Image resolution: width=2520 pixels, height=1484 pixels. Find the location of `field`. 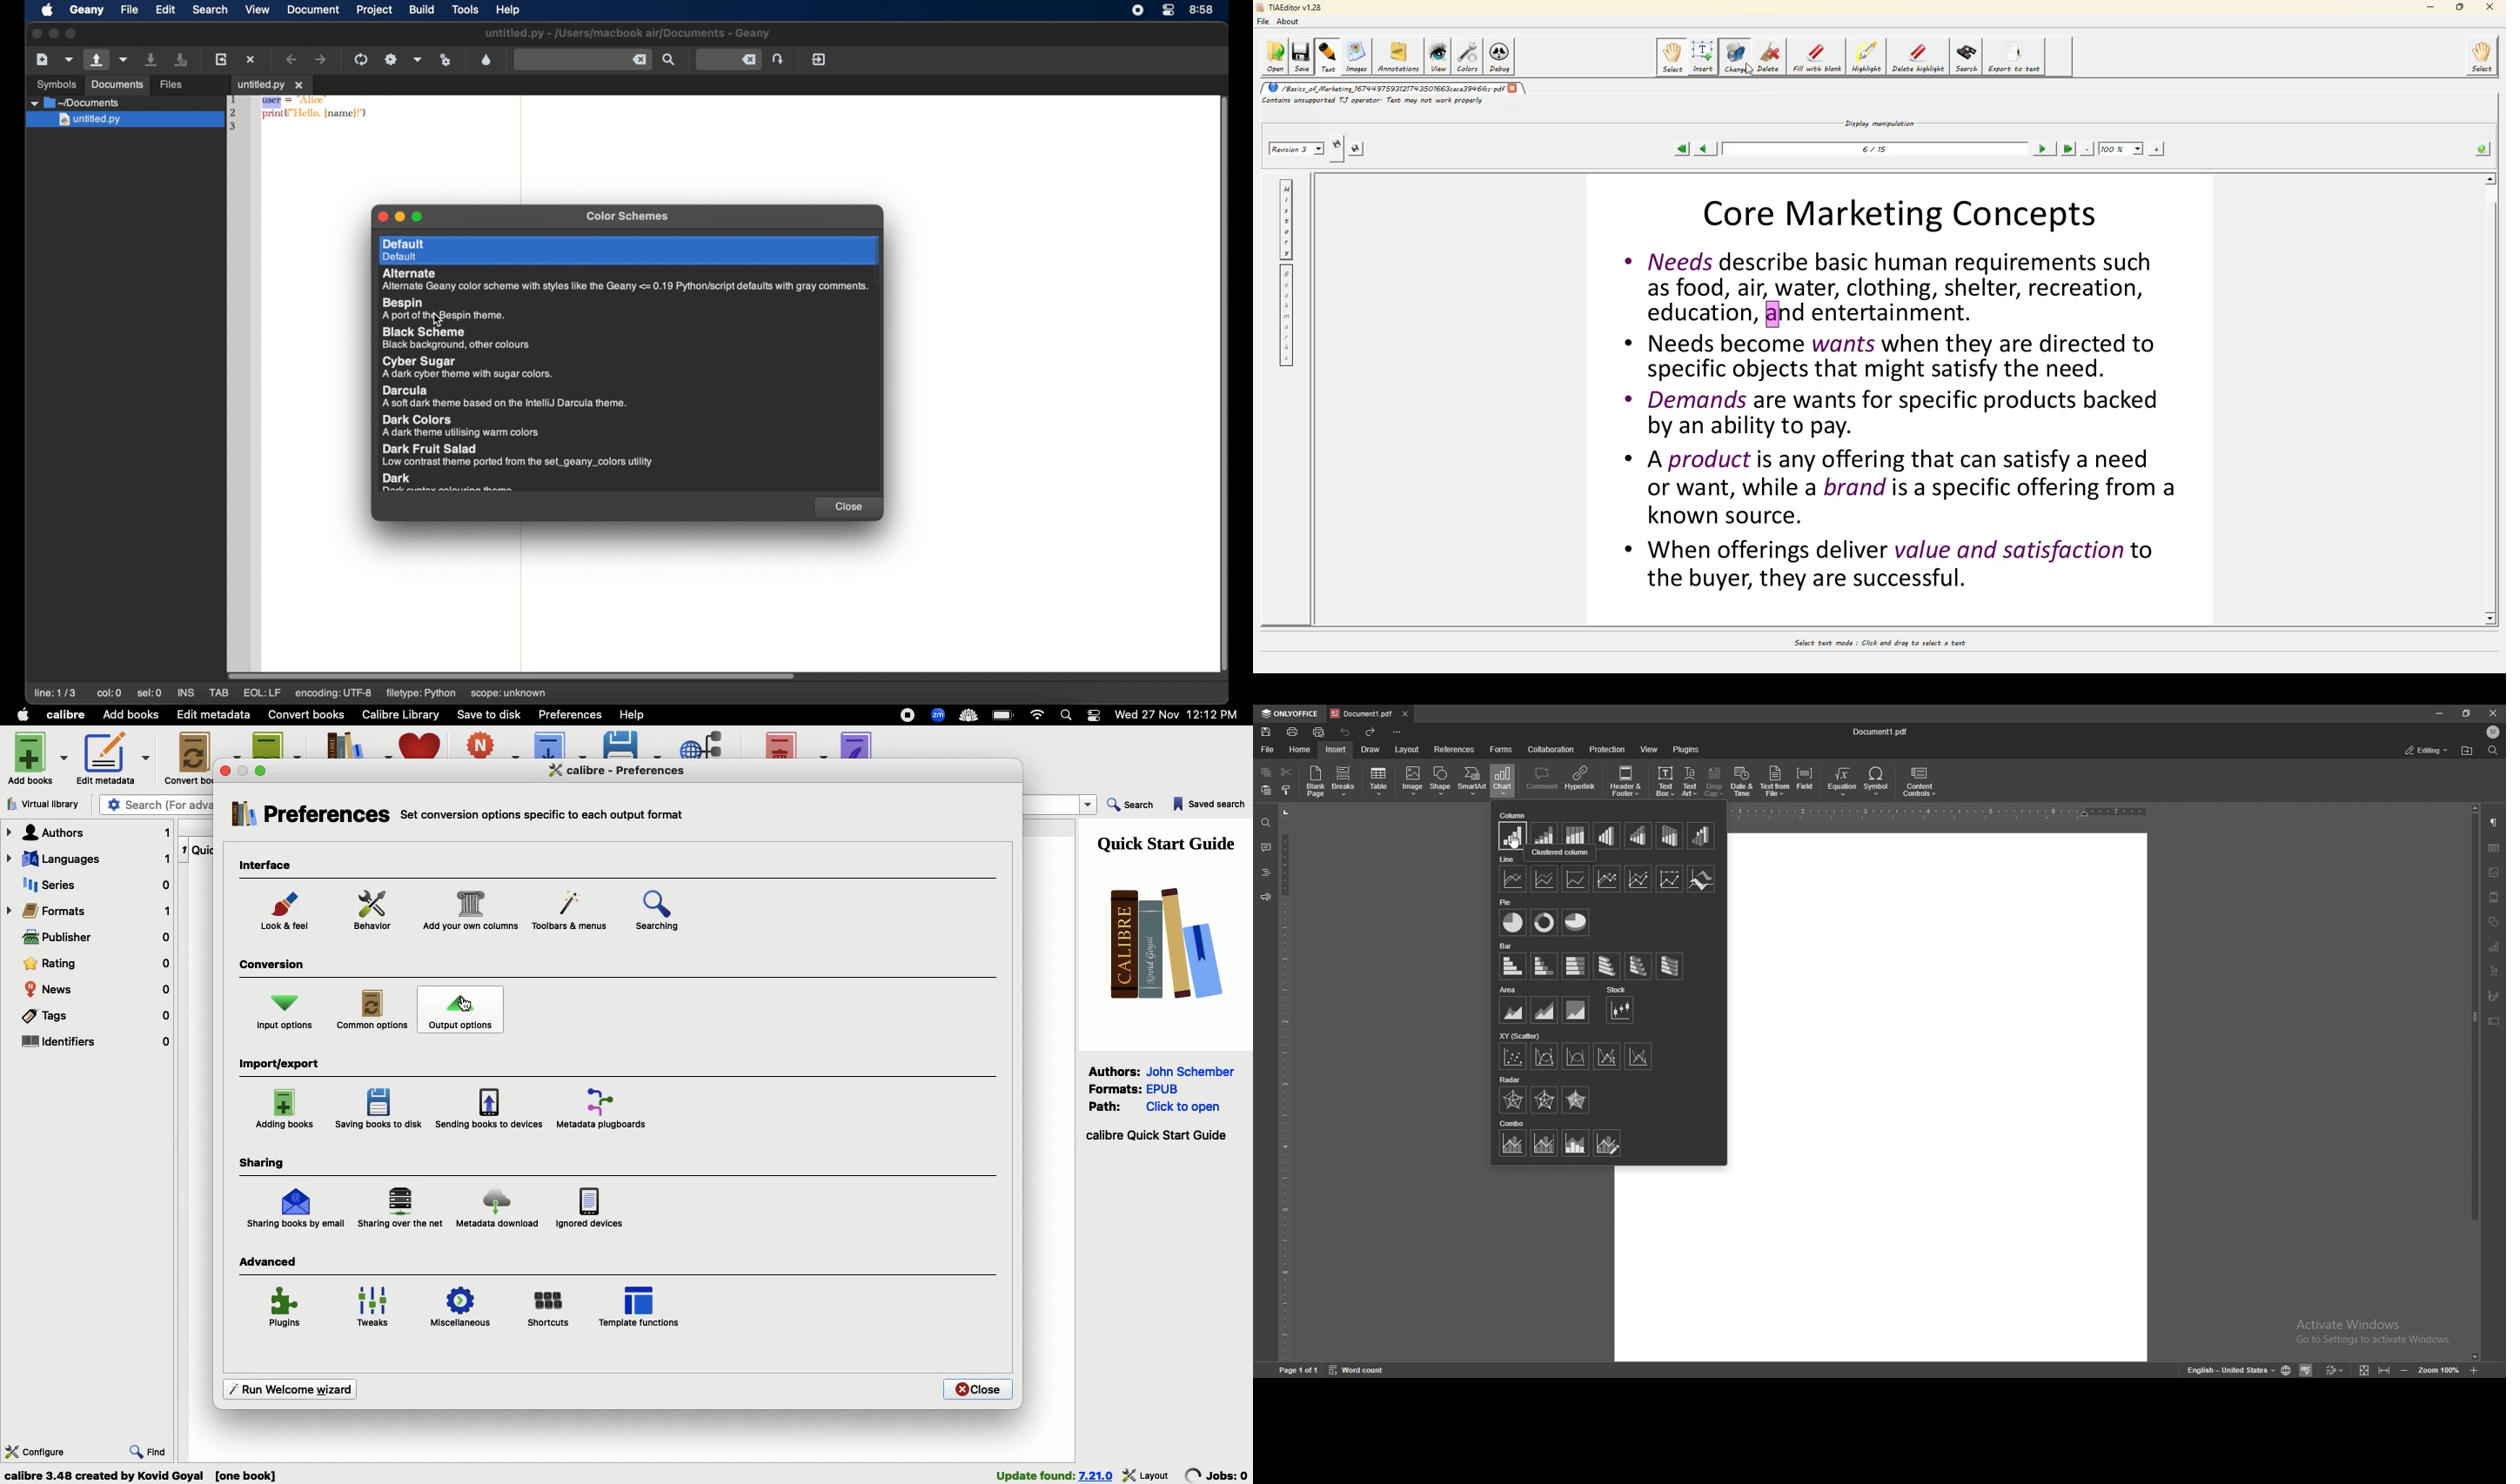

field is located at coordinates (1806, 781).